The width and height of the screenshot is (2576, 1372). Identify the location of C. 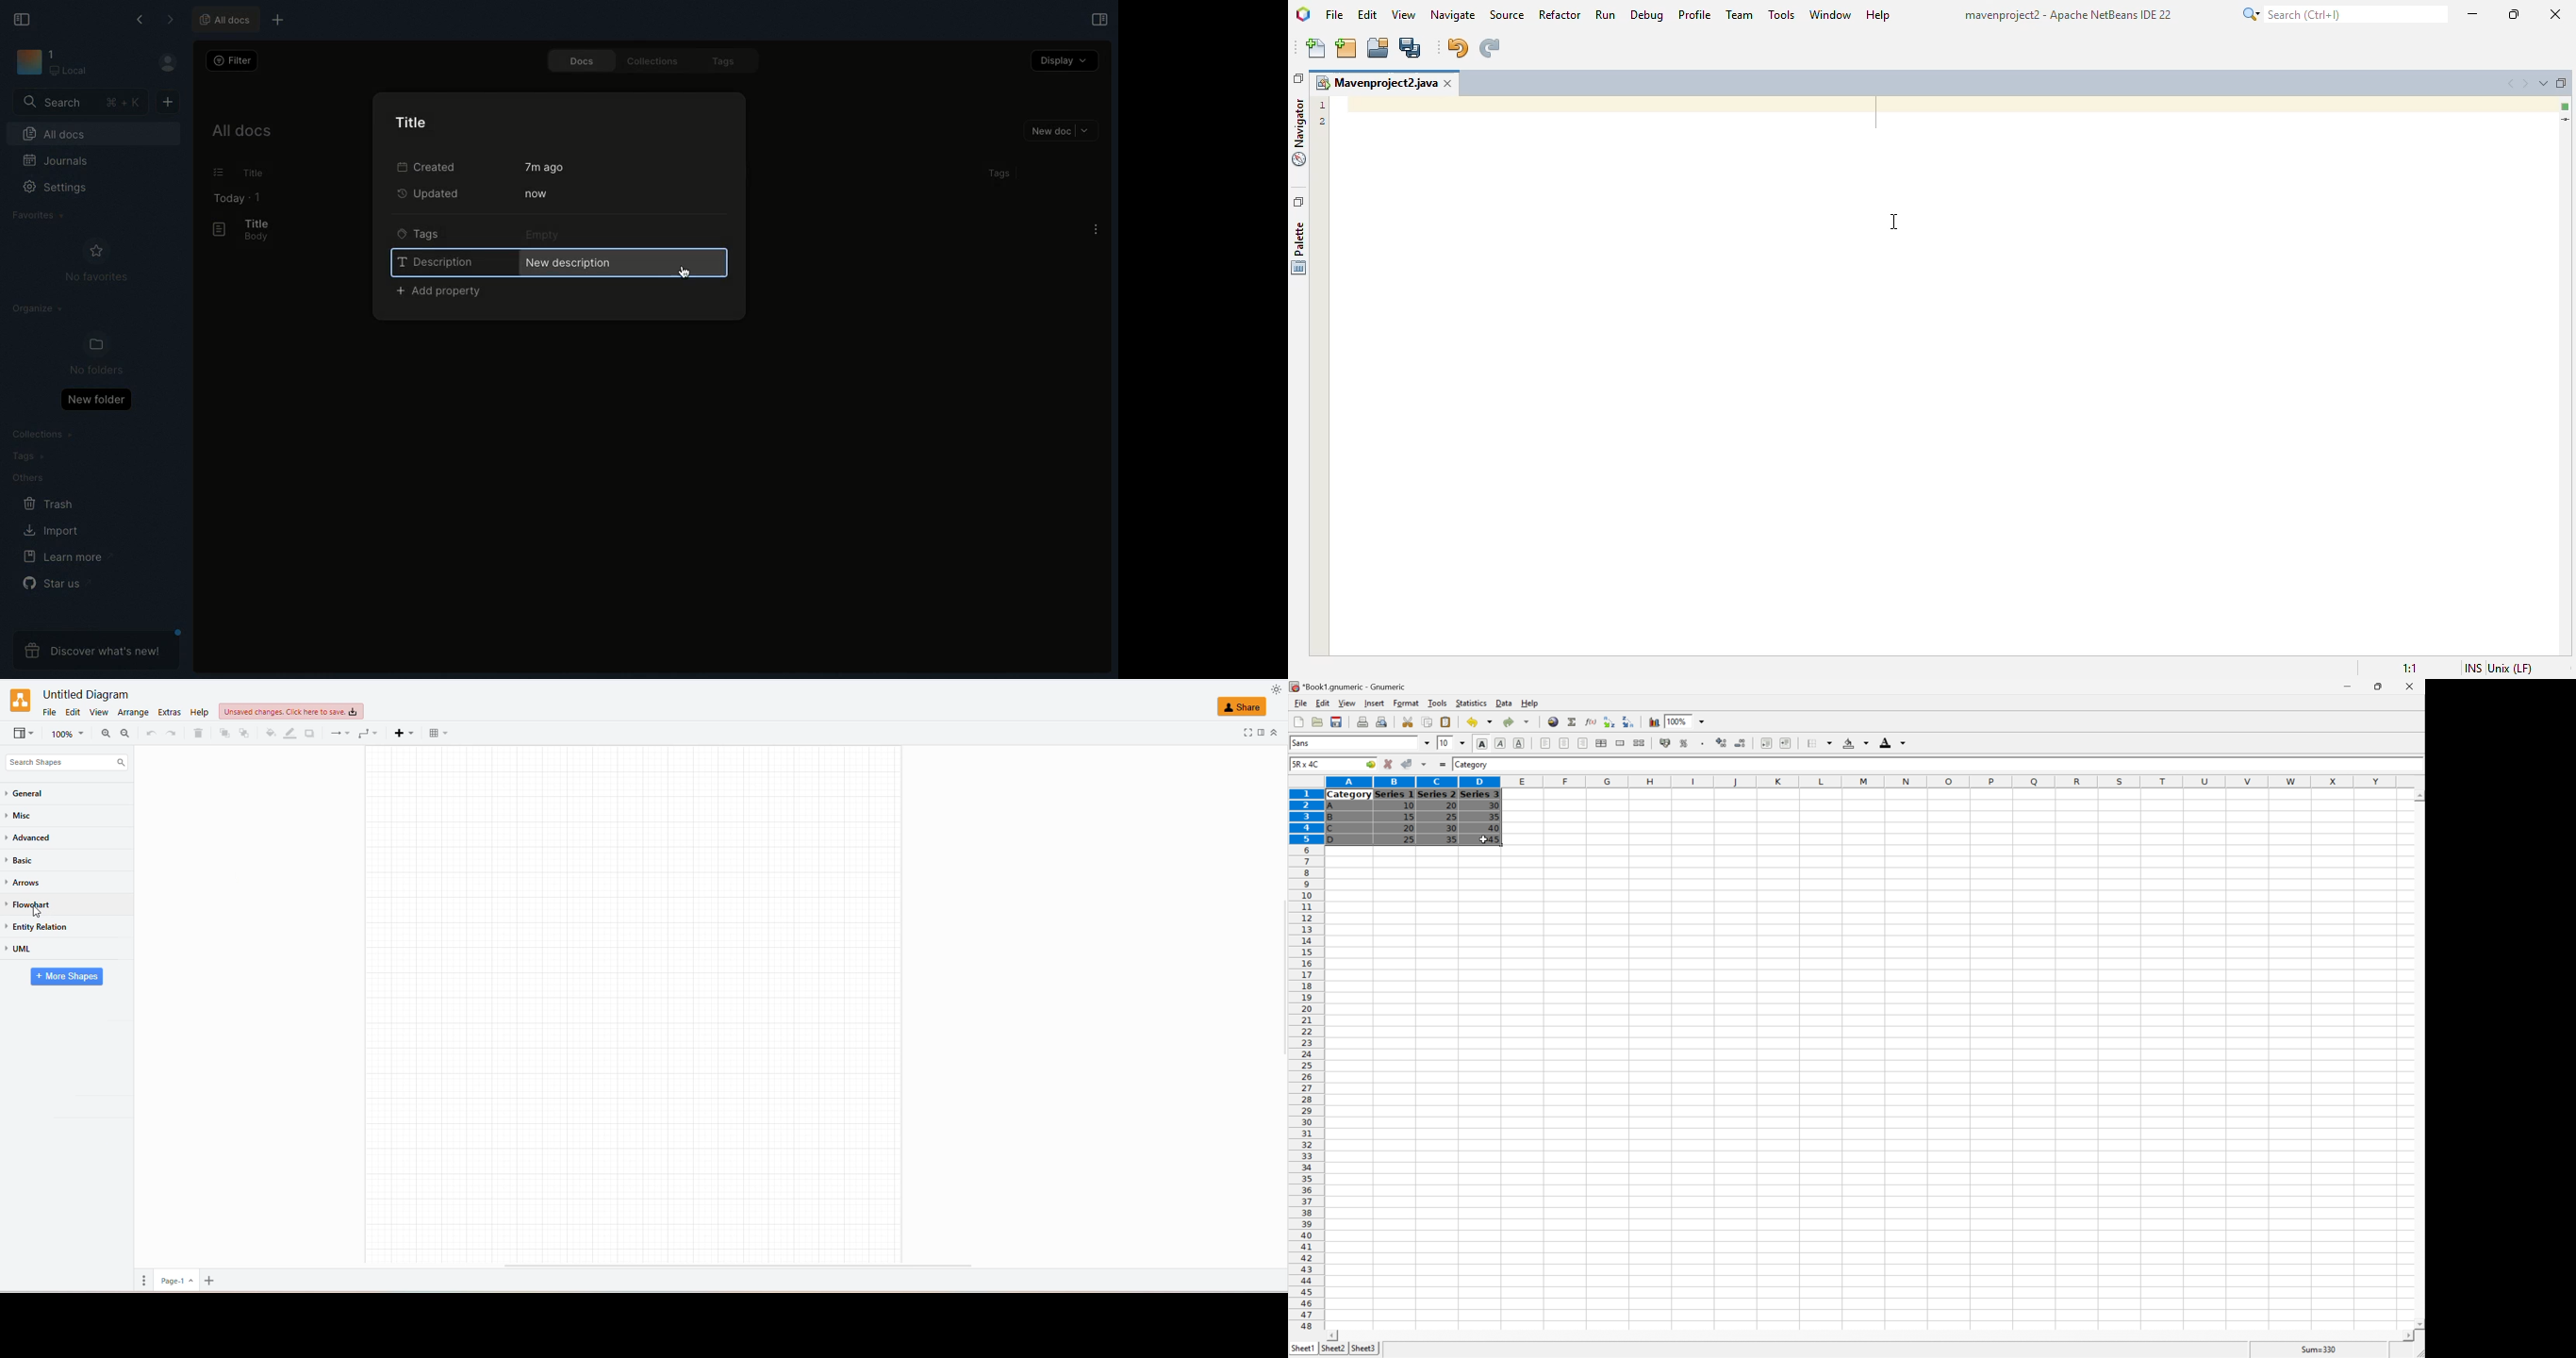
(1330, 829).